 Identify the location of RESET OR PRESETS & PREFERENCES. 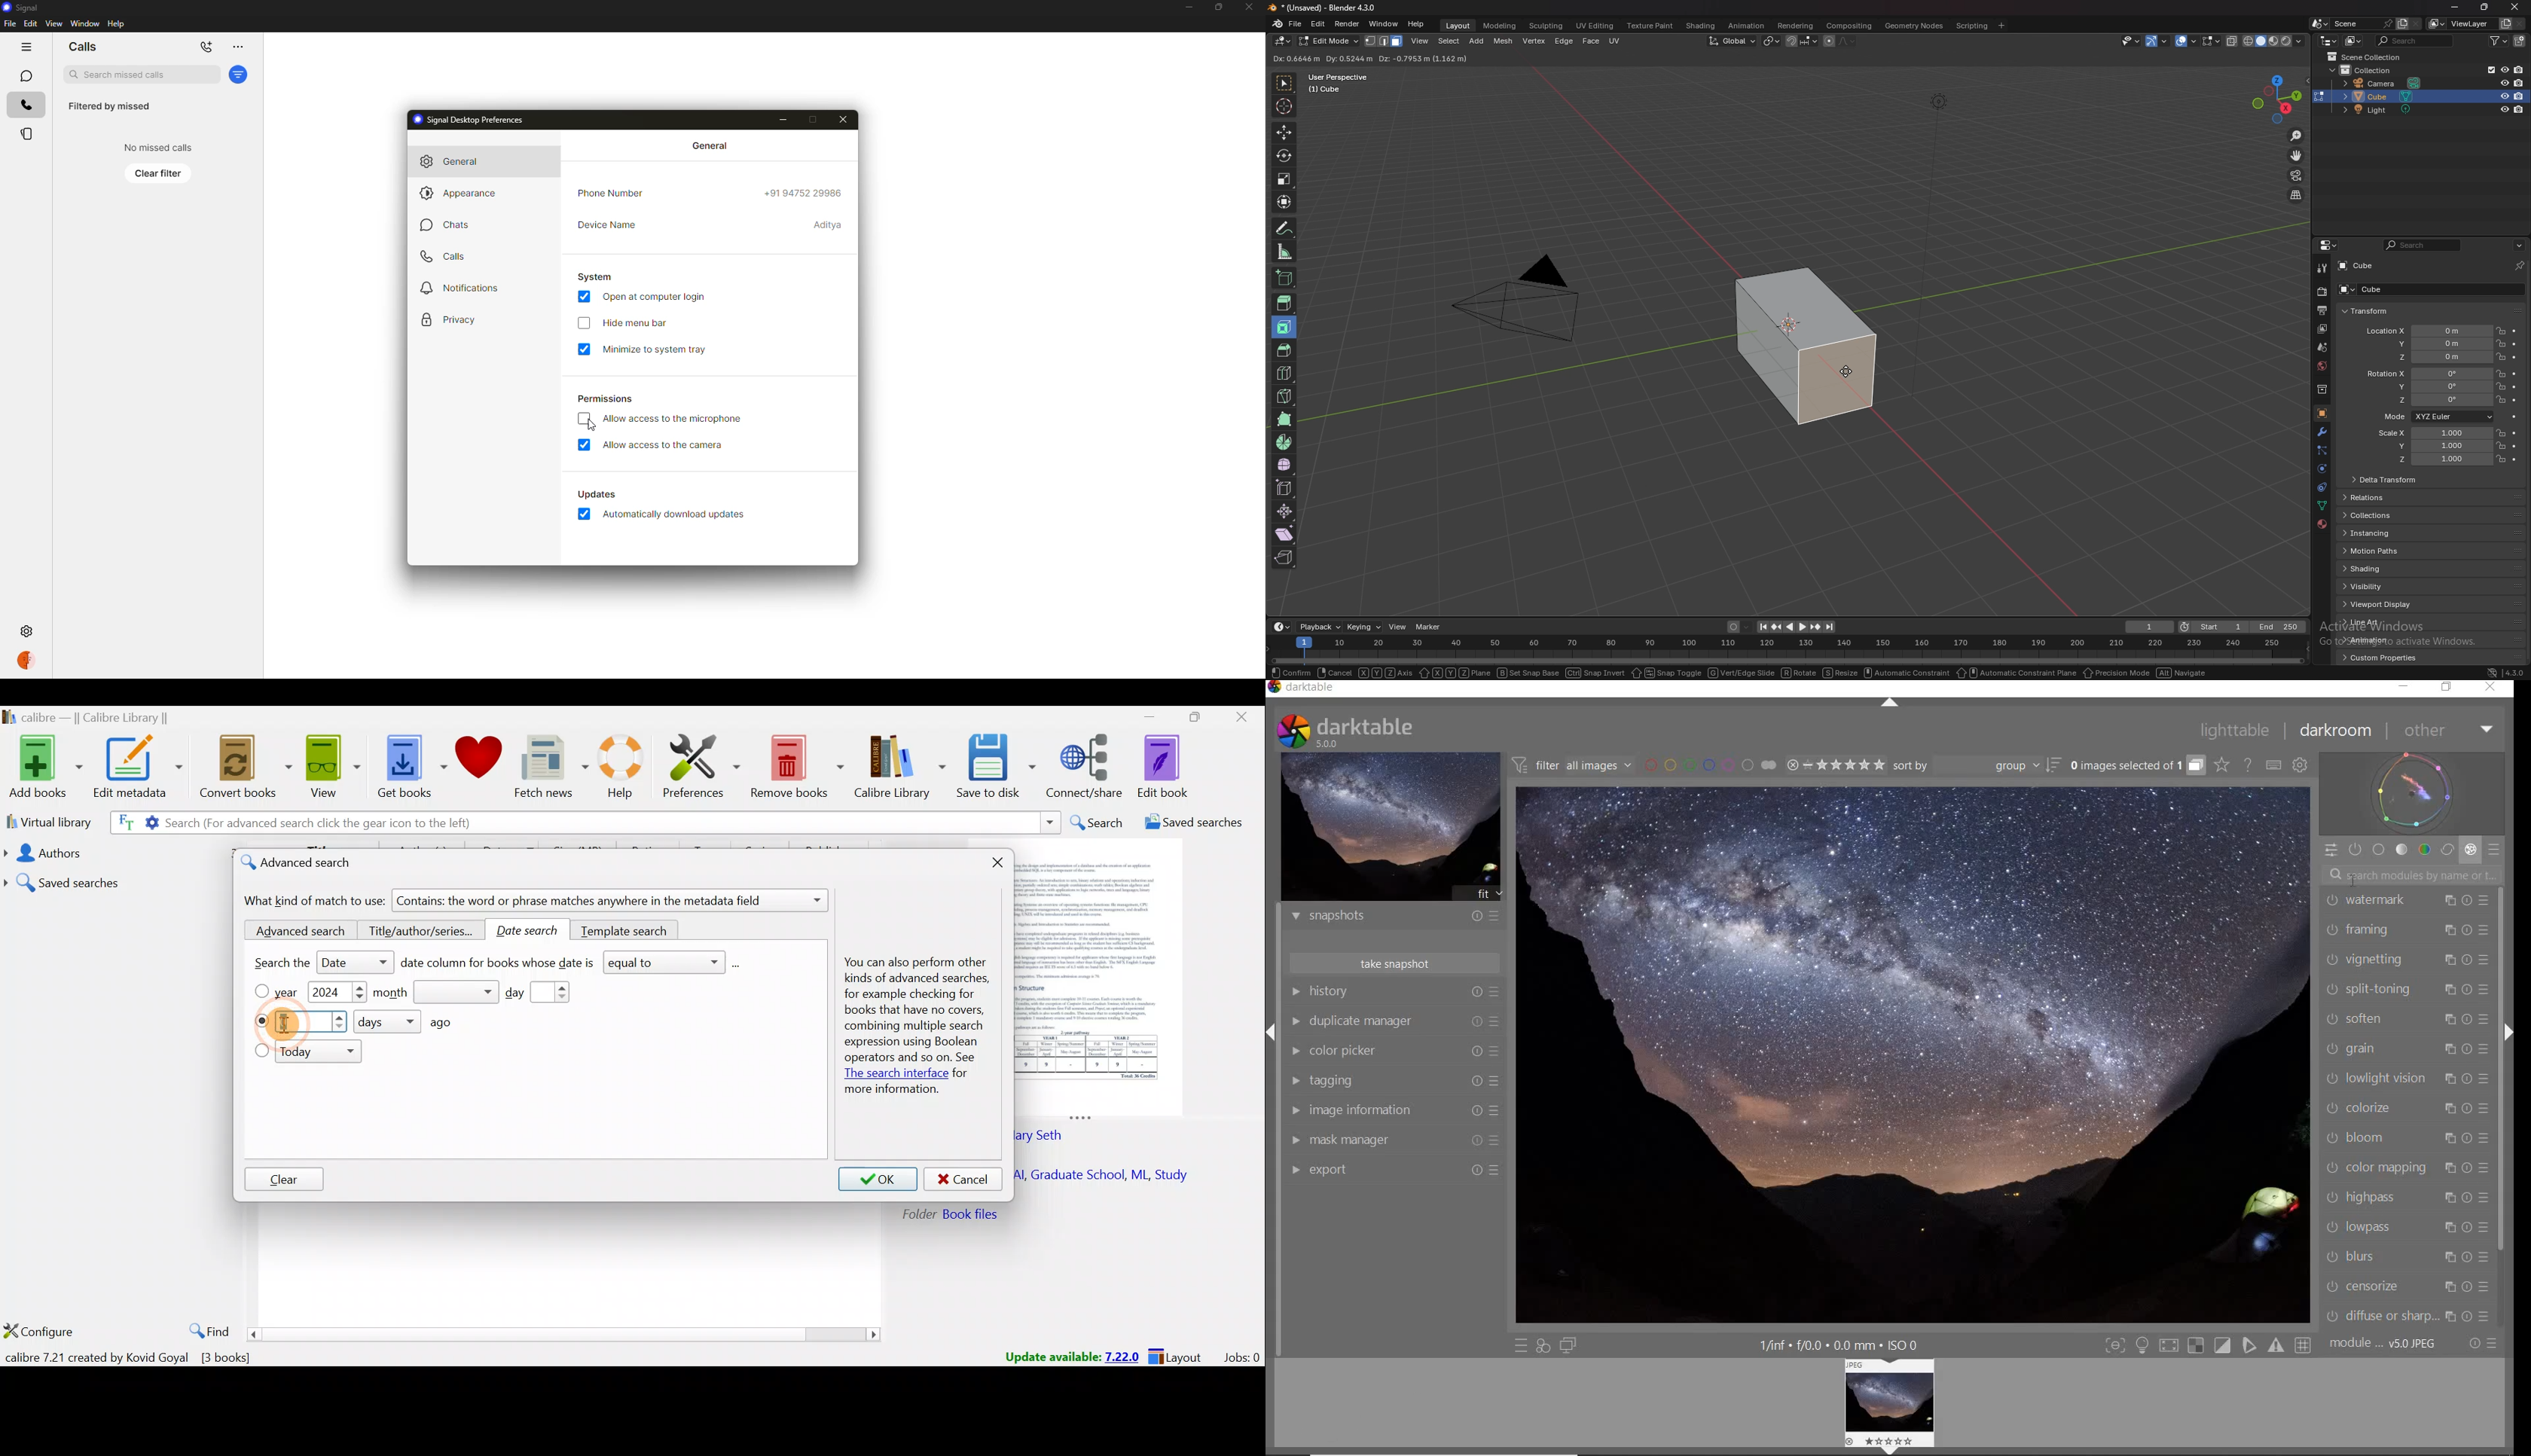
(2484, 1342).